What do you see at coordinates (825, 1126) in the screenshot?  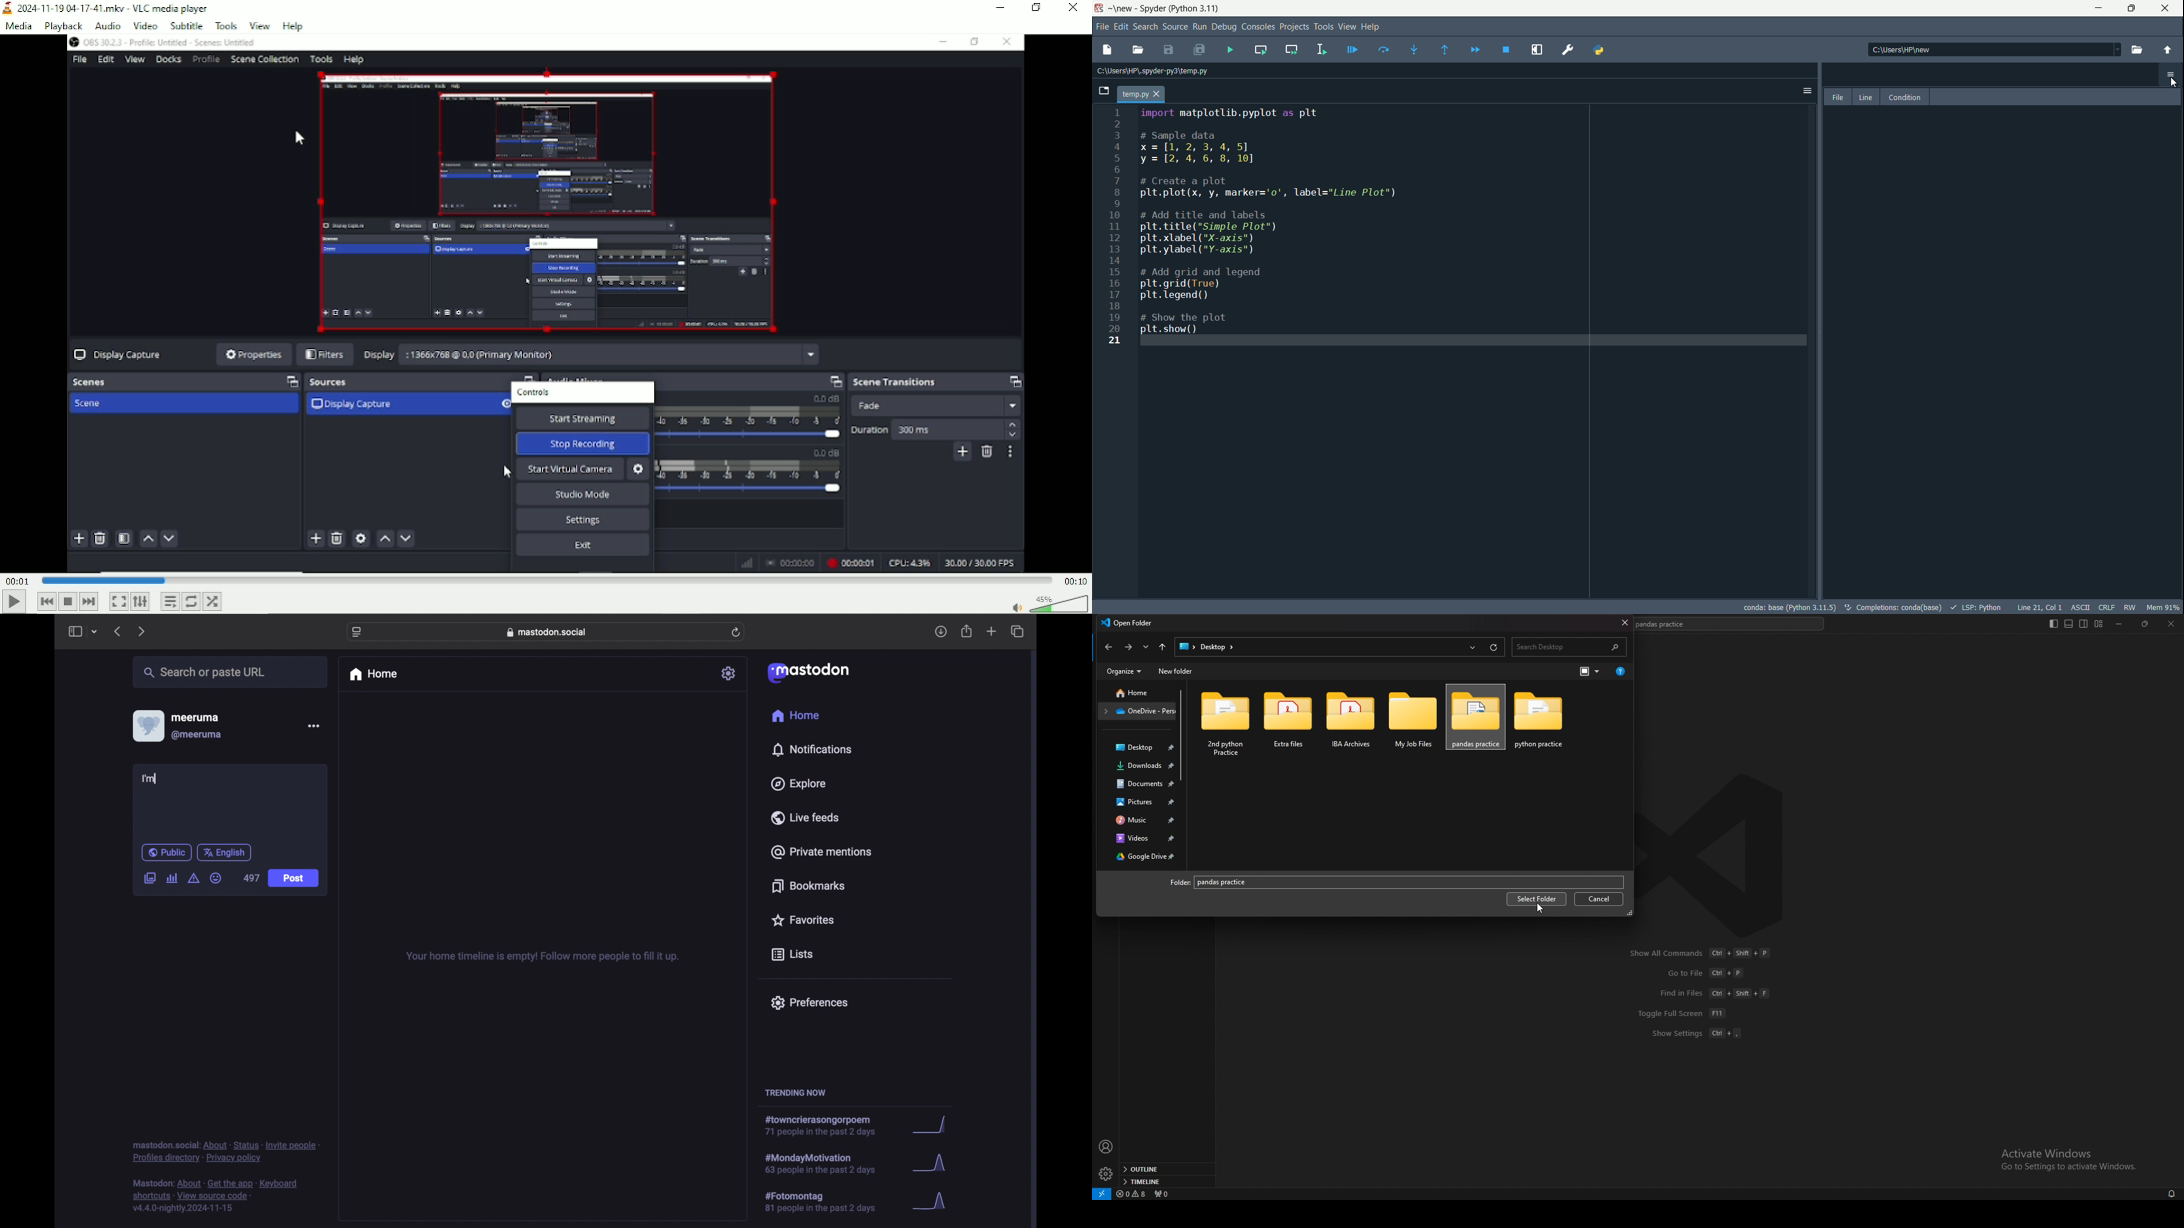 I see `hashtag trend` at bounding box center [825, 1126].